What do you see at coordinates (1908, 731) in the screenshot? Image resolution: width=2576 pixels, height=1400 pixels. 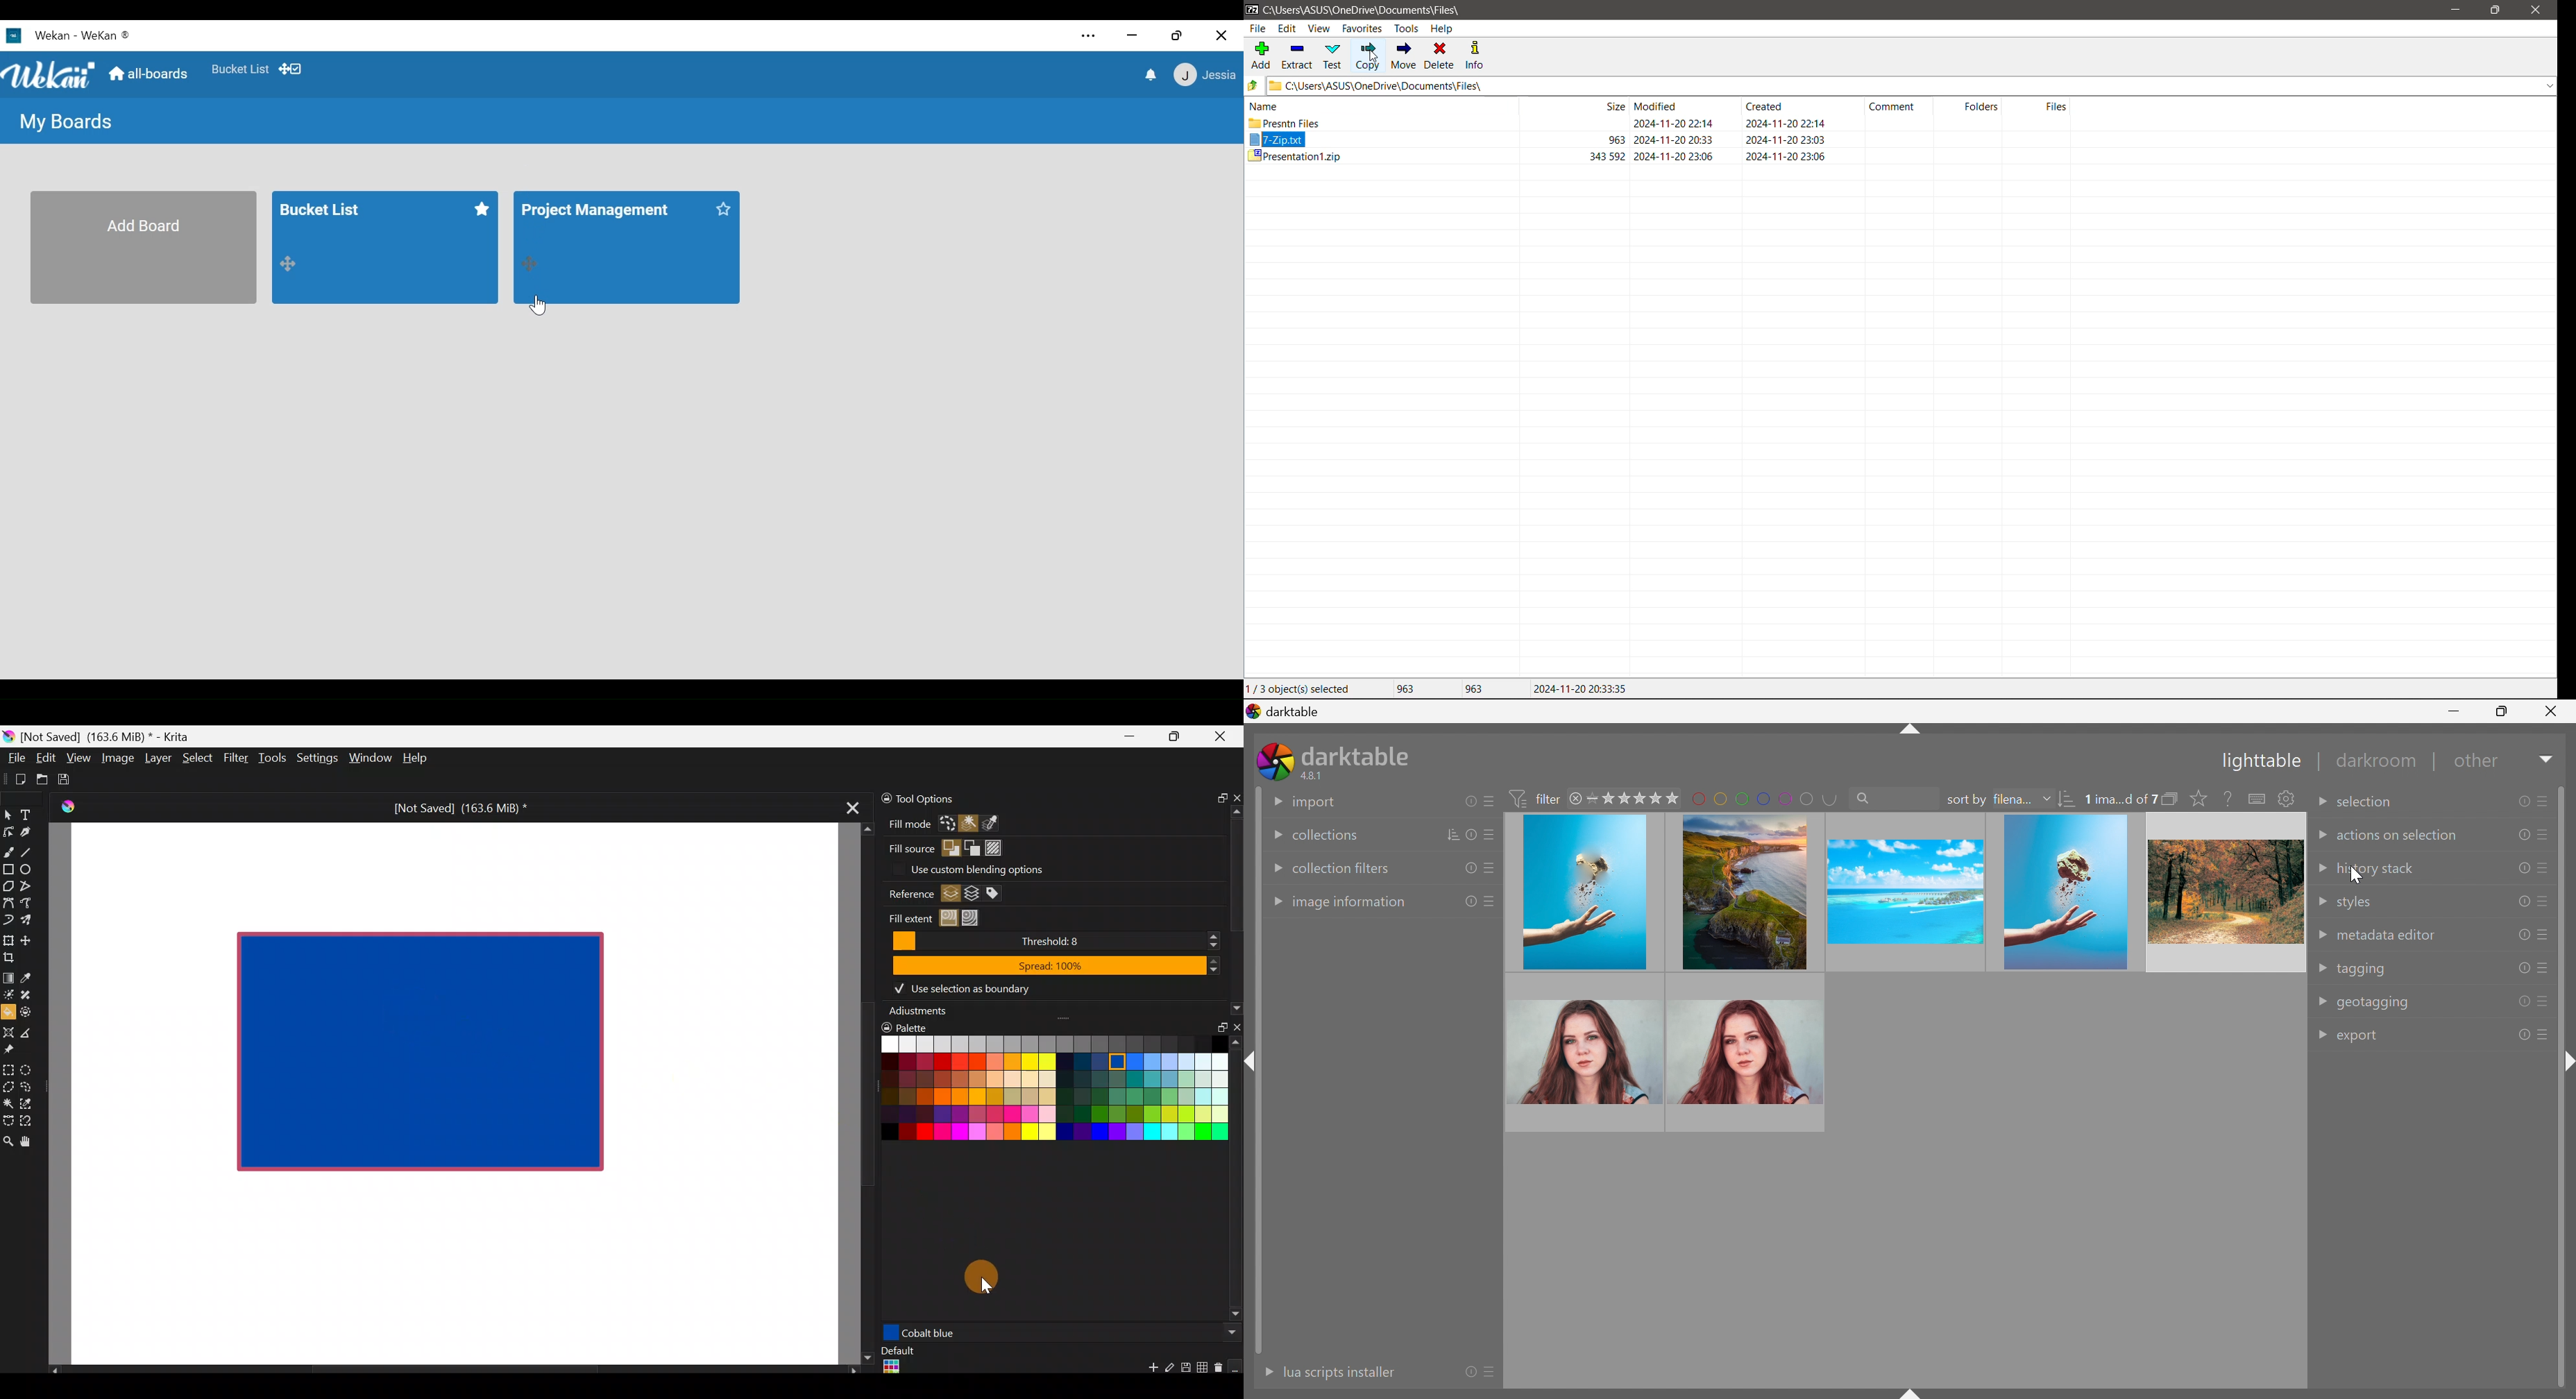 I see `shift+ctrl+t` at bounding box center [1908, 731].